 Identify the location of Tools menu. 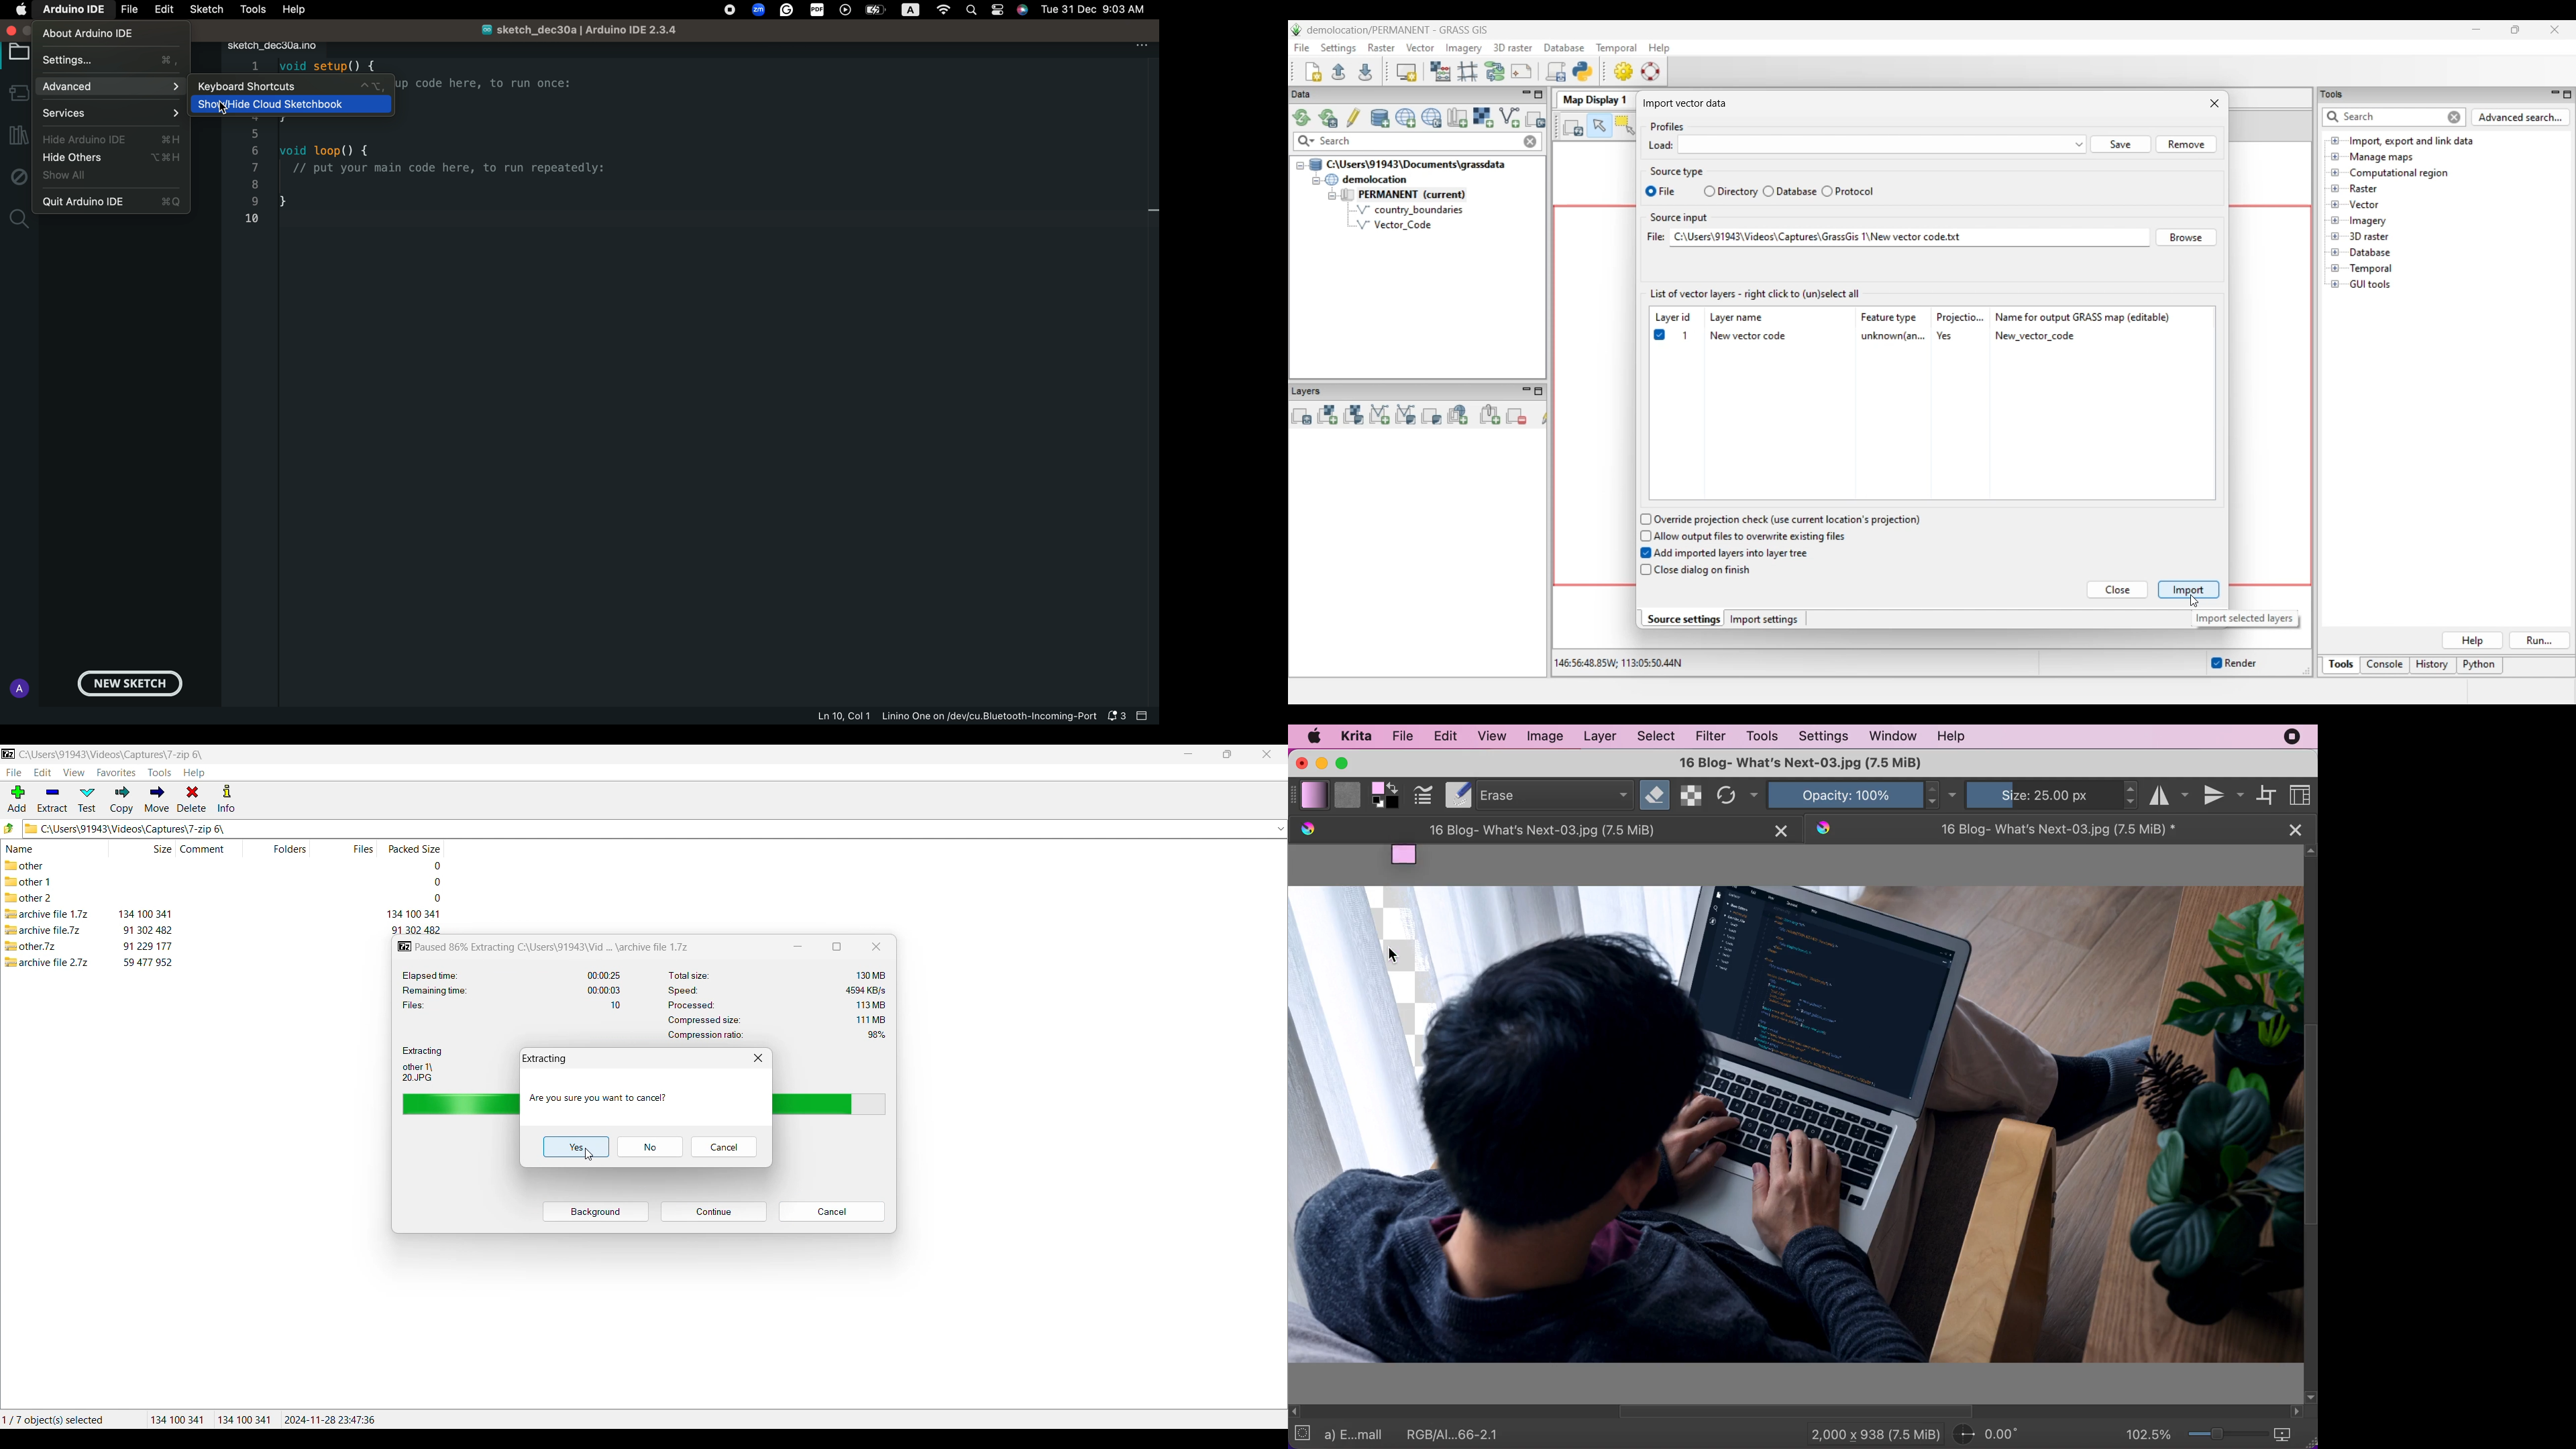
(160, 773).